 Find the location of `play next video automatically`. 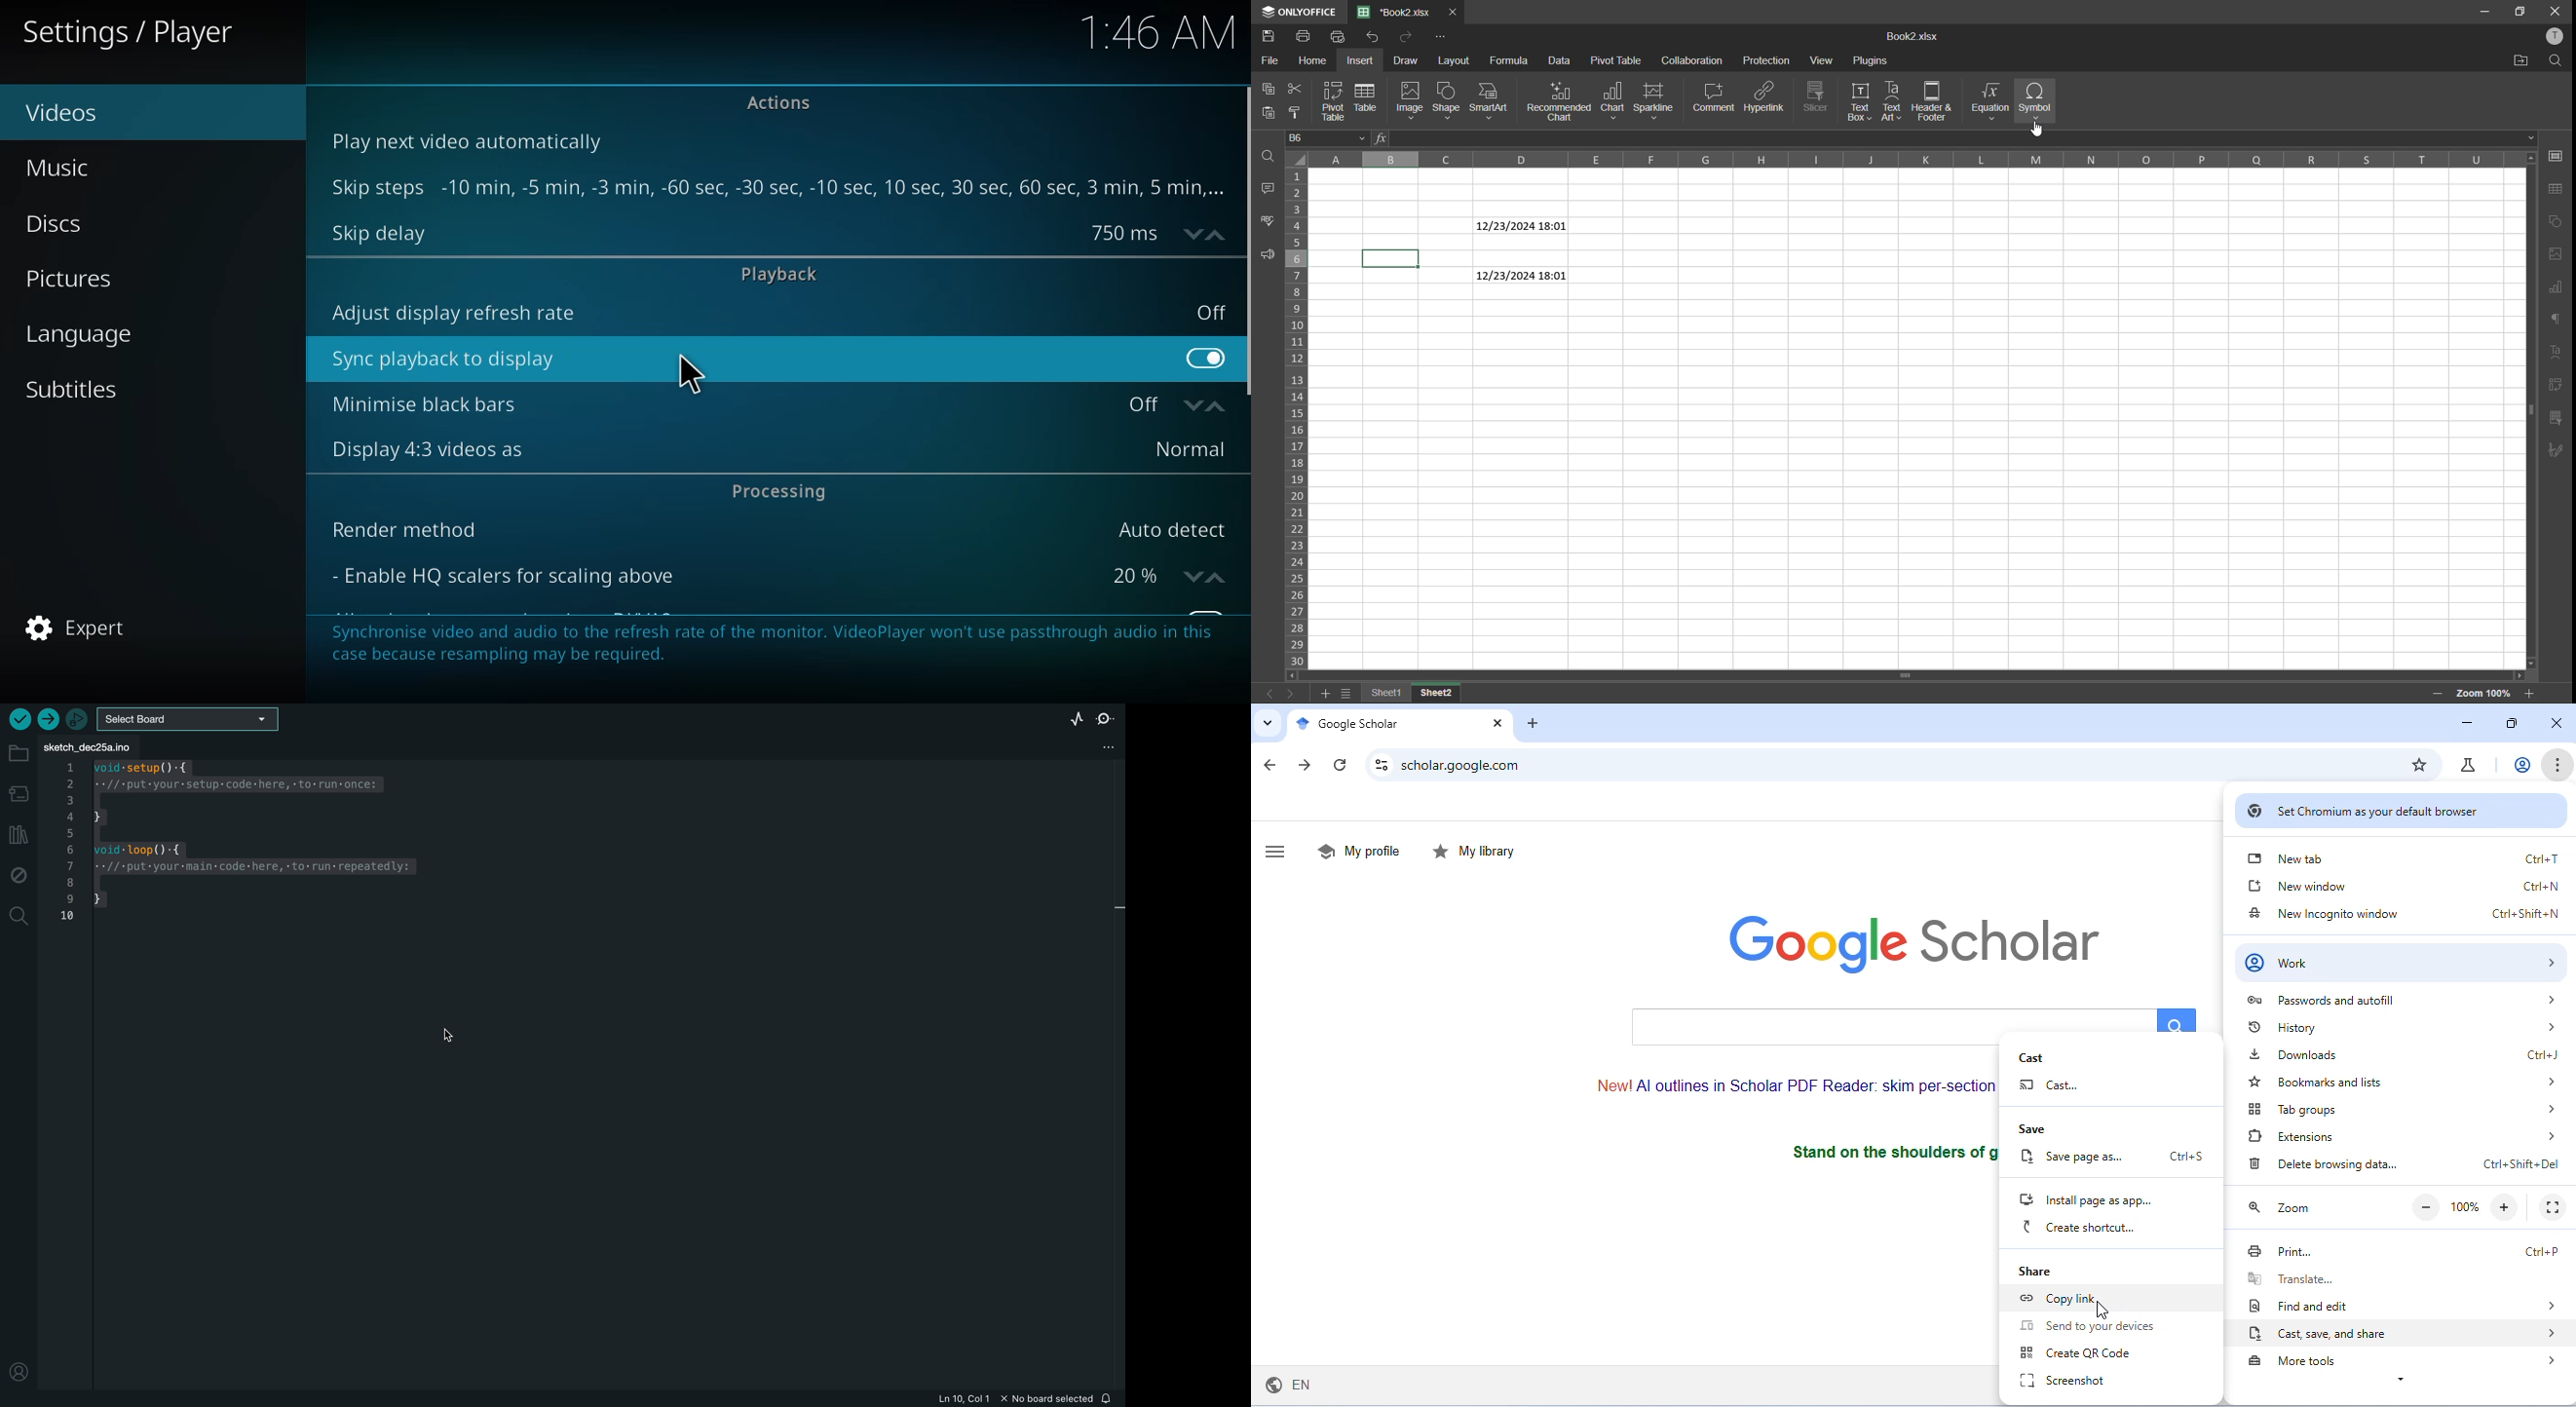

play next video automatically is located at coordinates (469, 142).